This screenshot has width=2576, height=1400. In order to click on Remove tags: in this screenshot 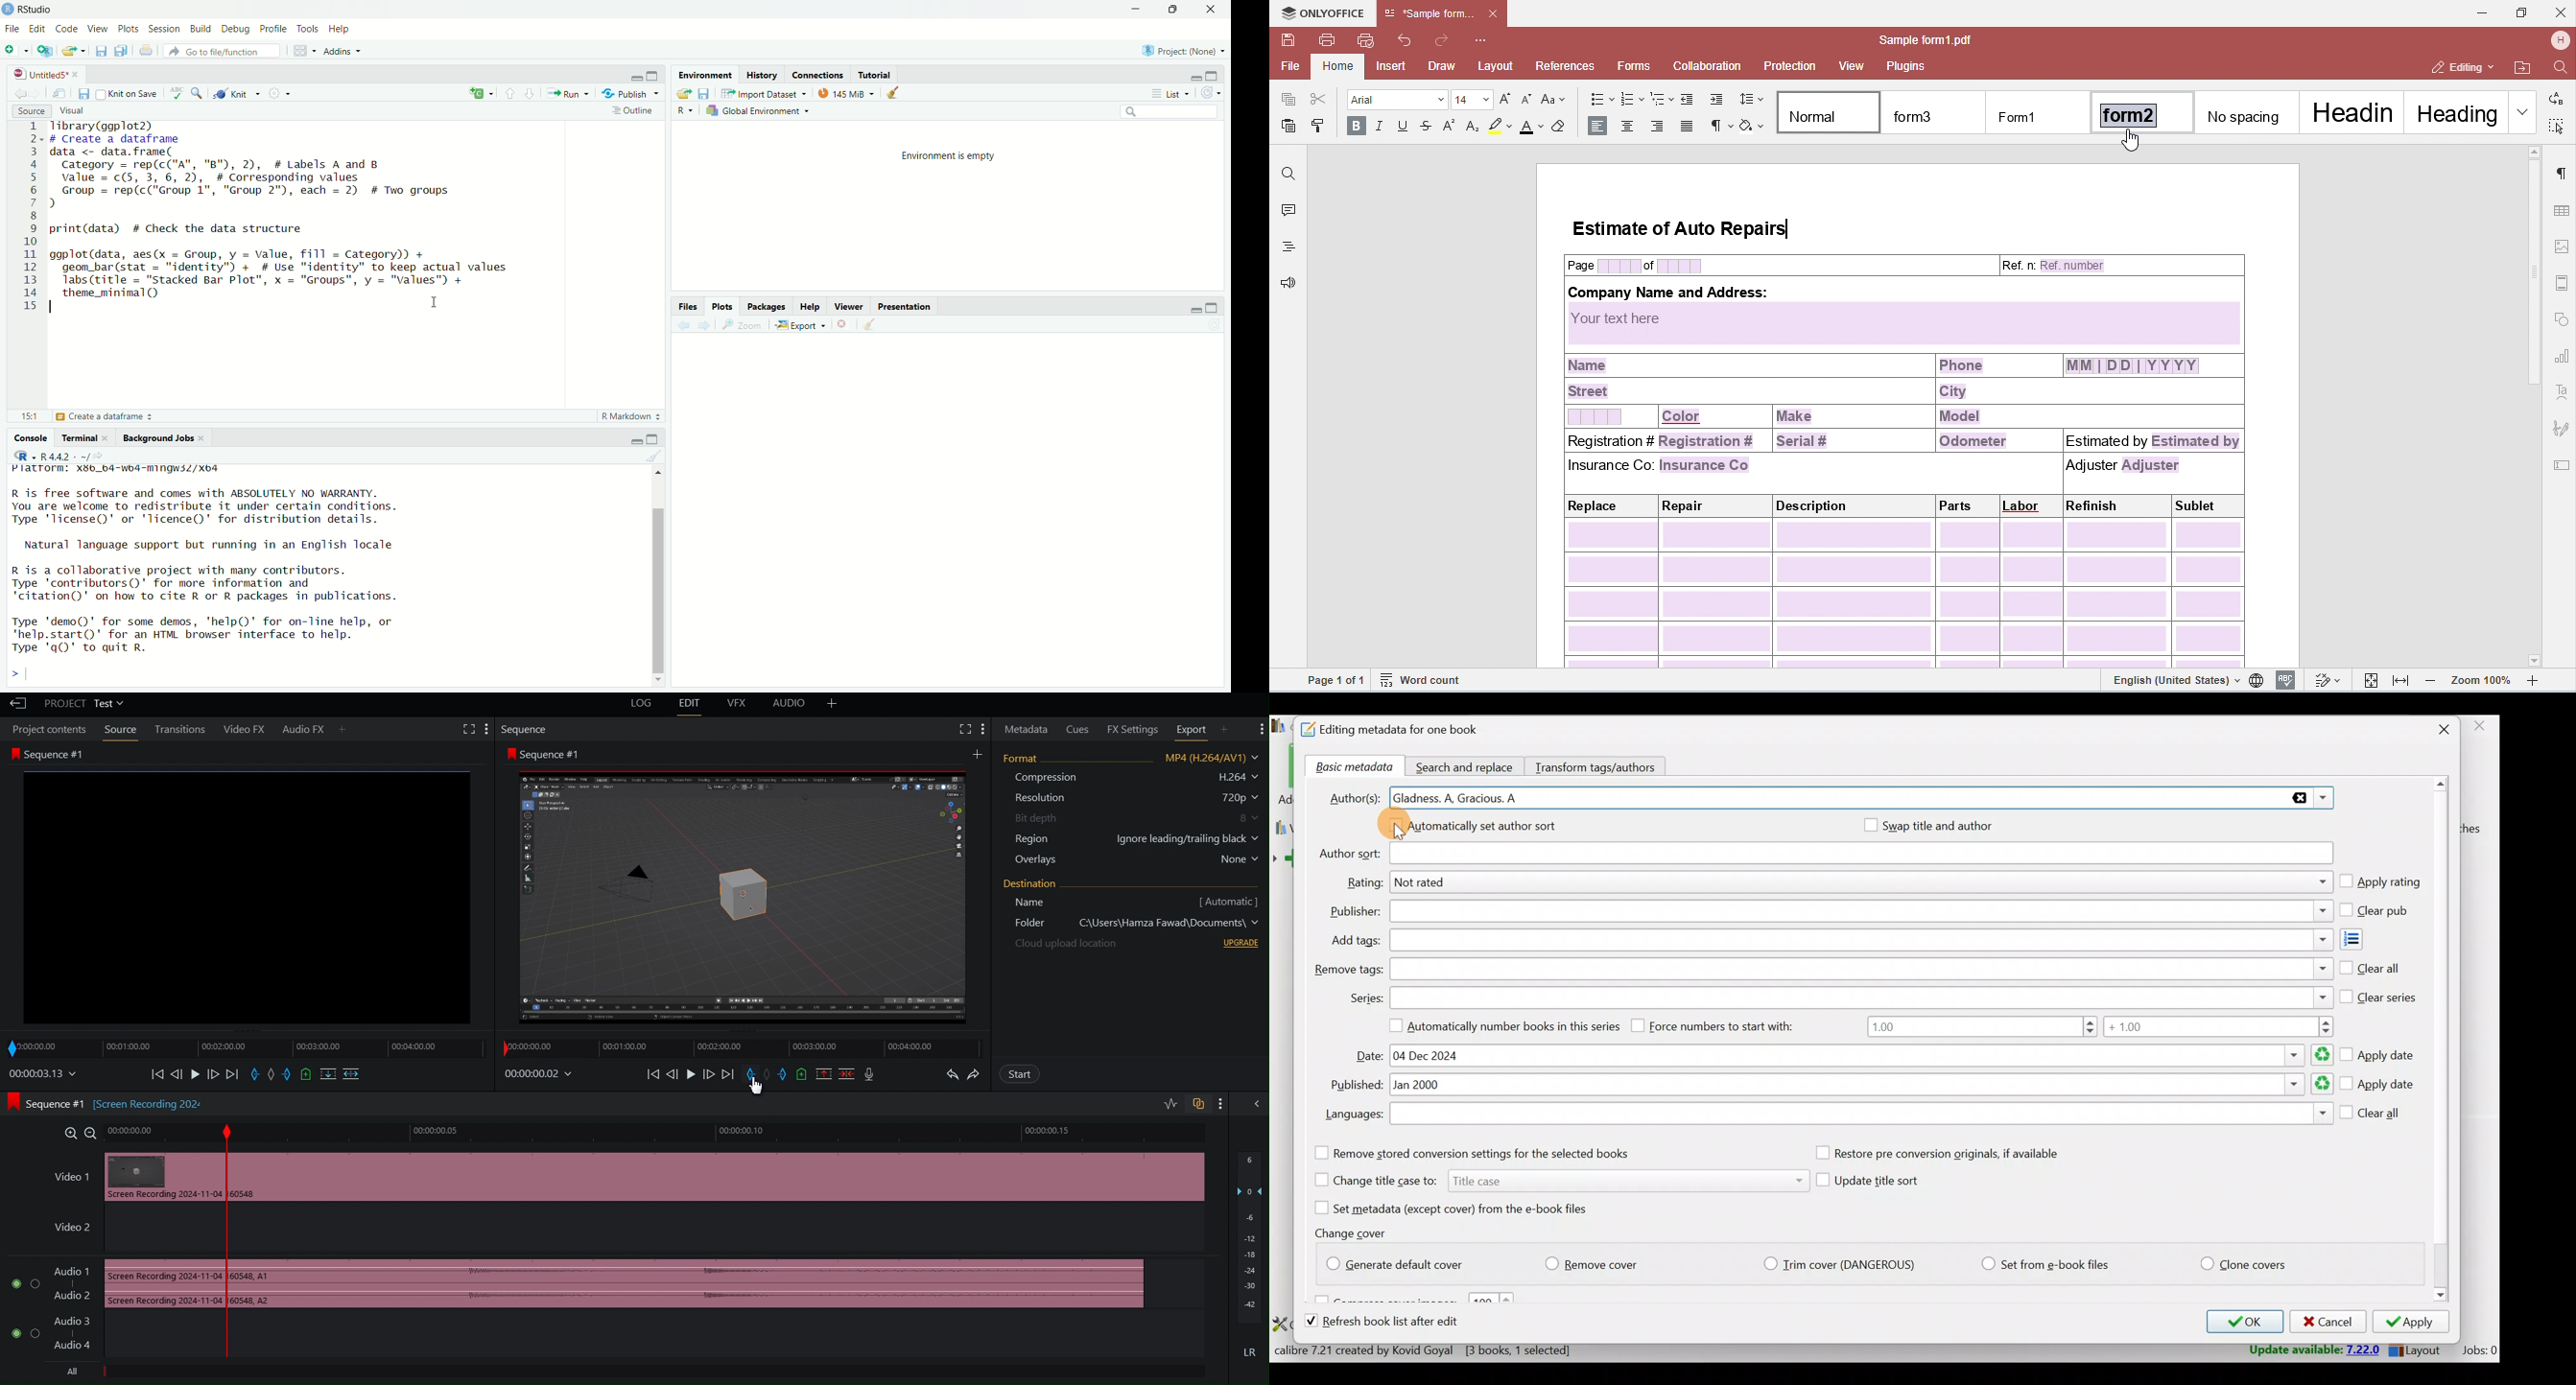, I will do `click(1348, 970)`.